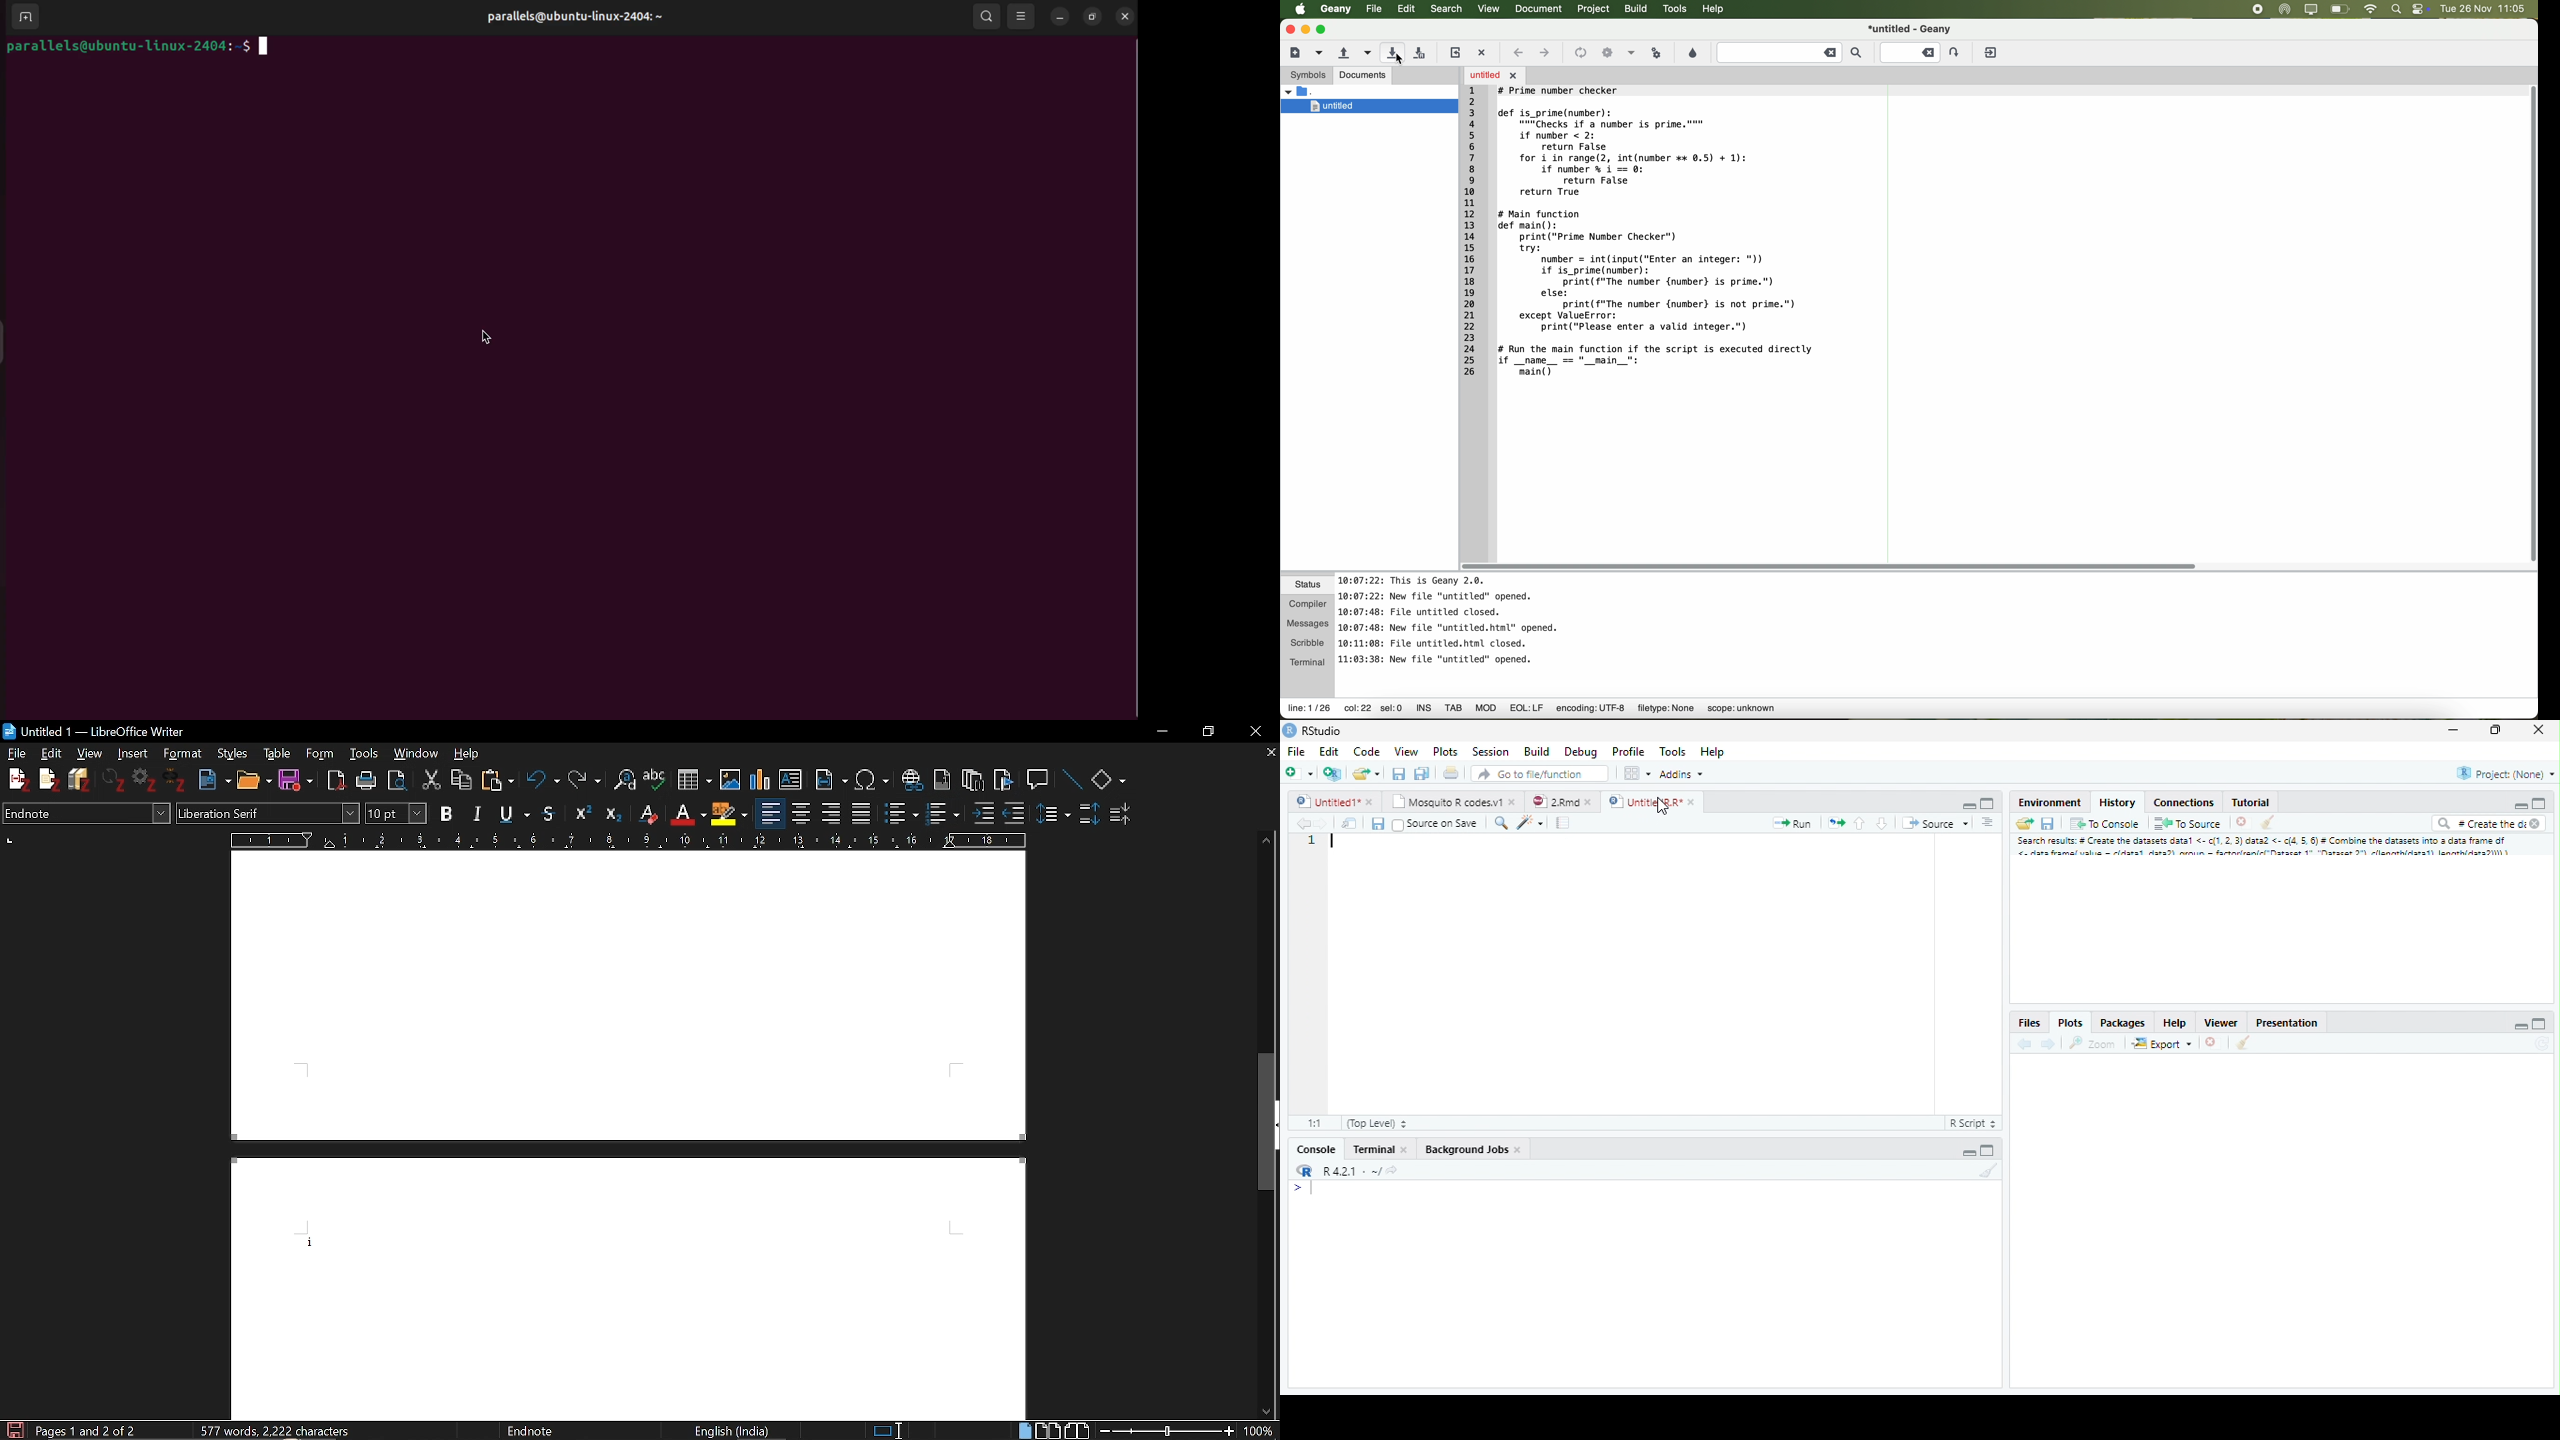 The height and width of the screenshot is (1456, 2576). What do you see at coordinates (1312, 729) in the screenshot?
I see `Rstudio` at bounding box center [1312, 729].